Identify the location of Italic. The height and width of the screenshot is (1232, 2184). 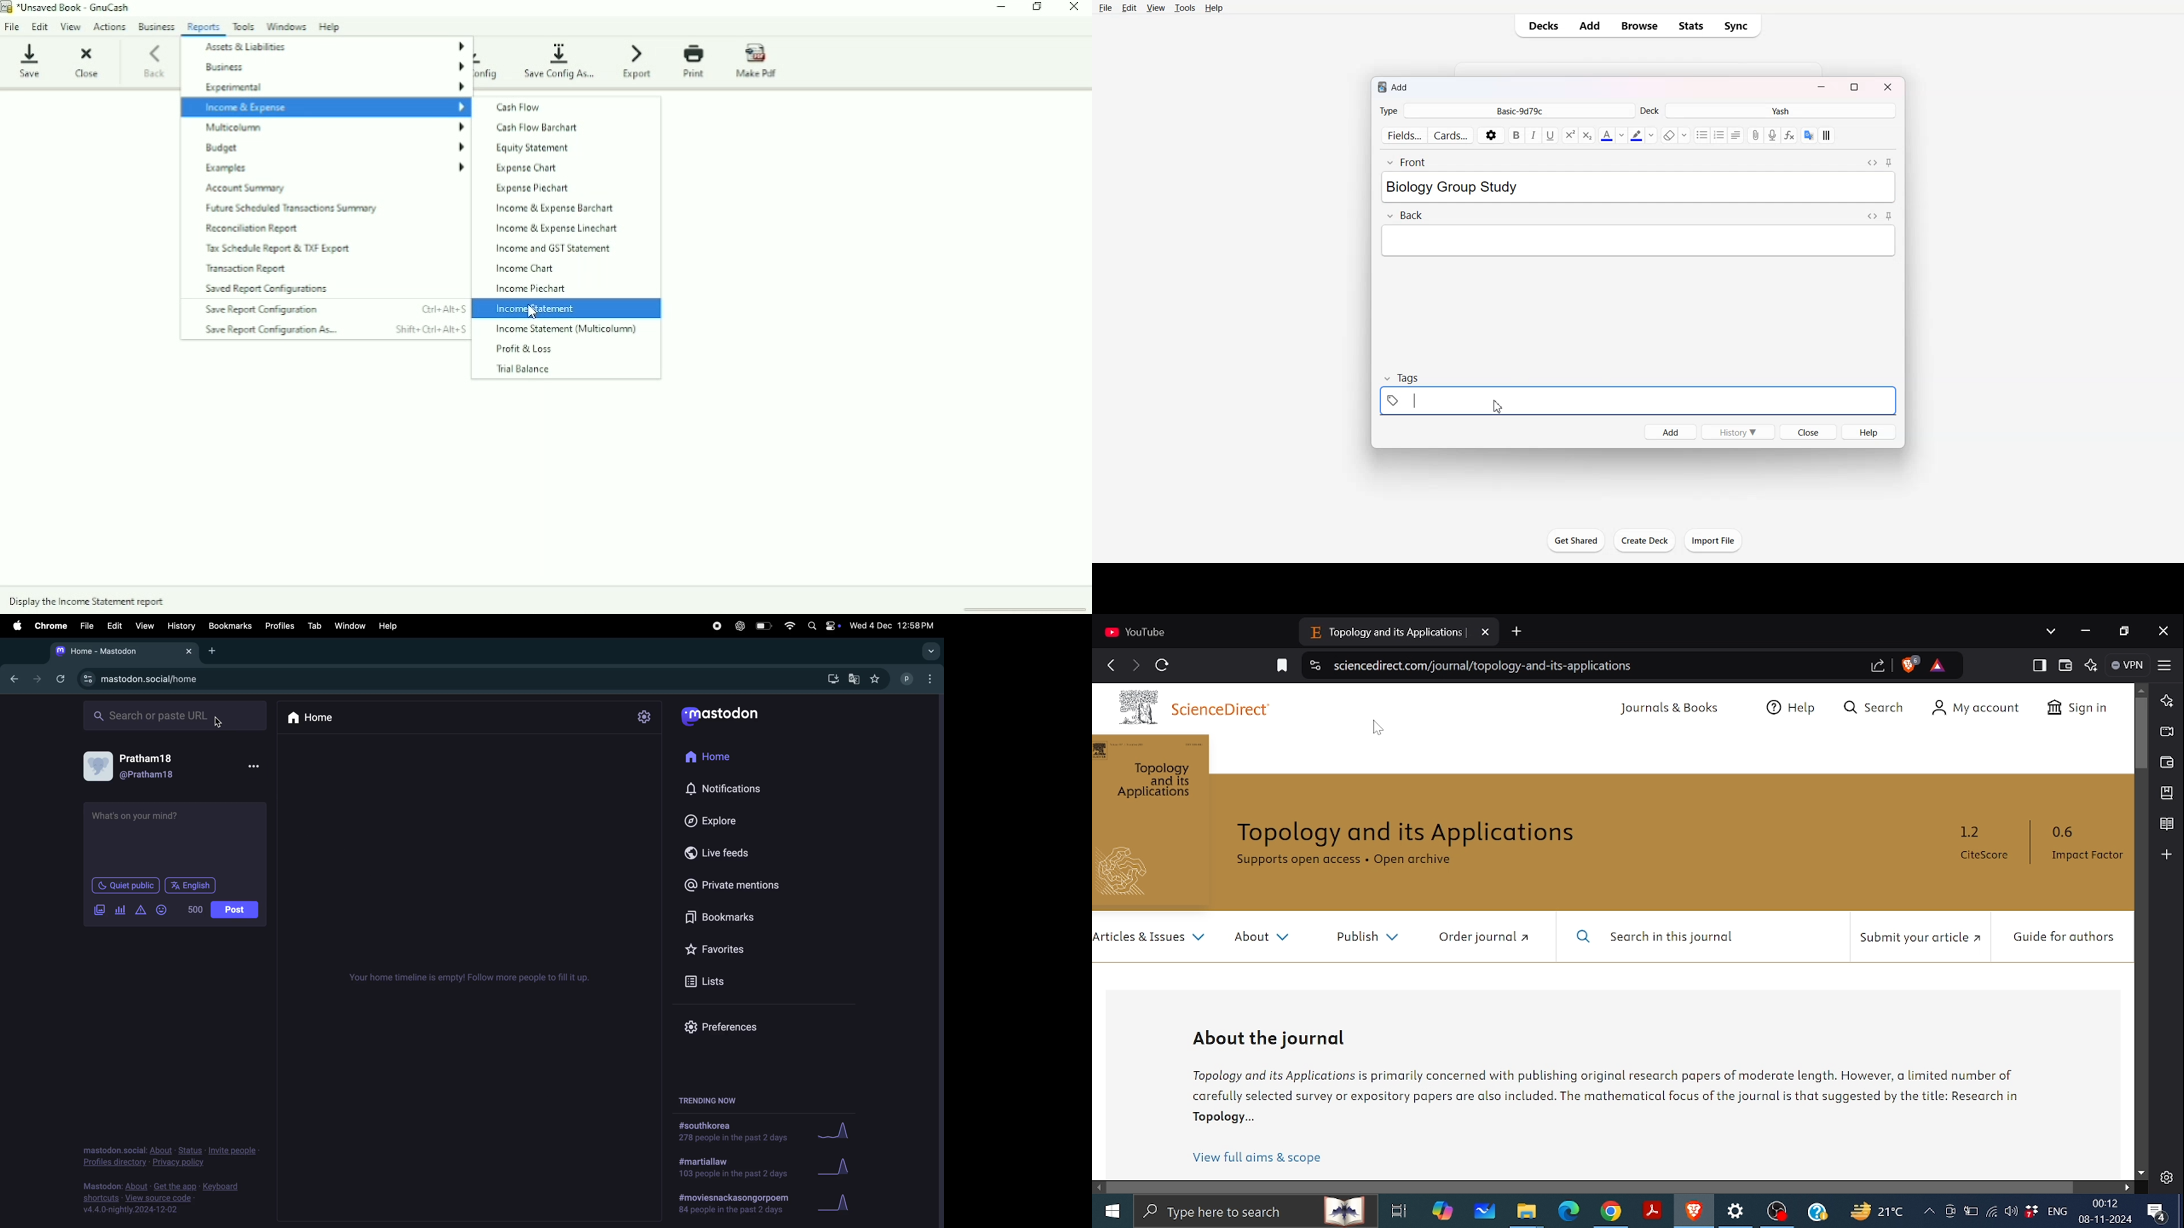
(1534, 136).